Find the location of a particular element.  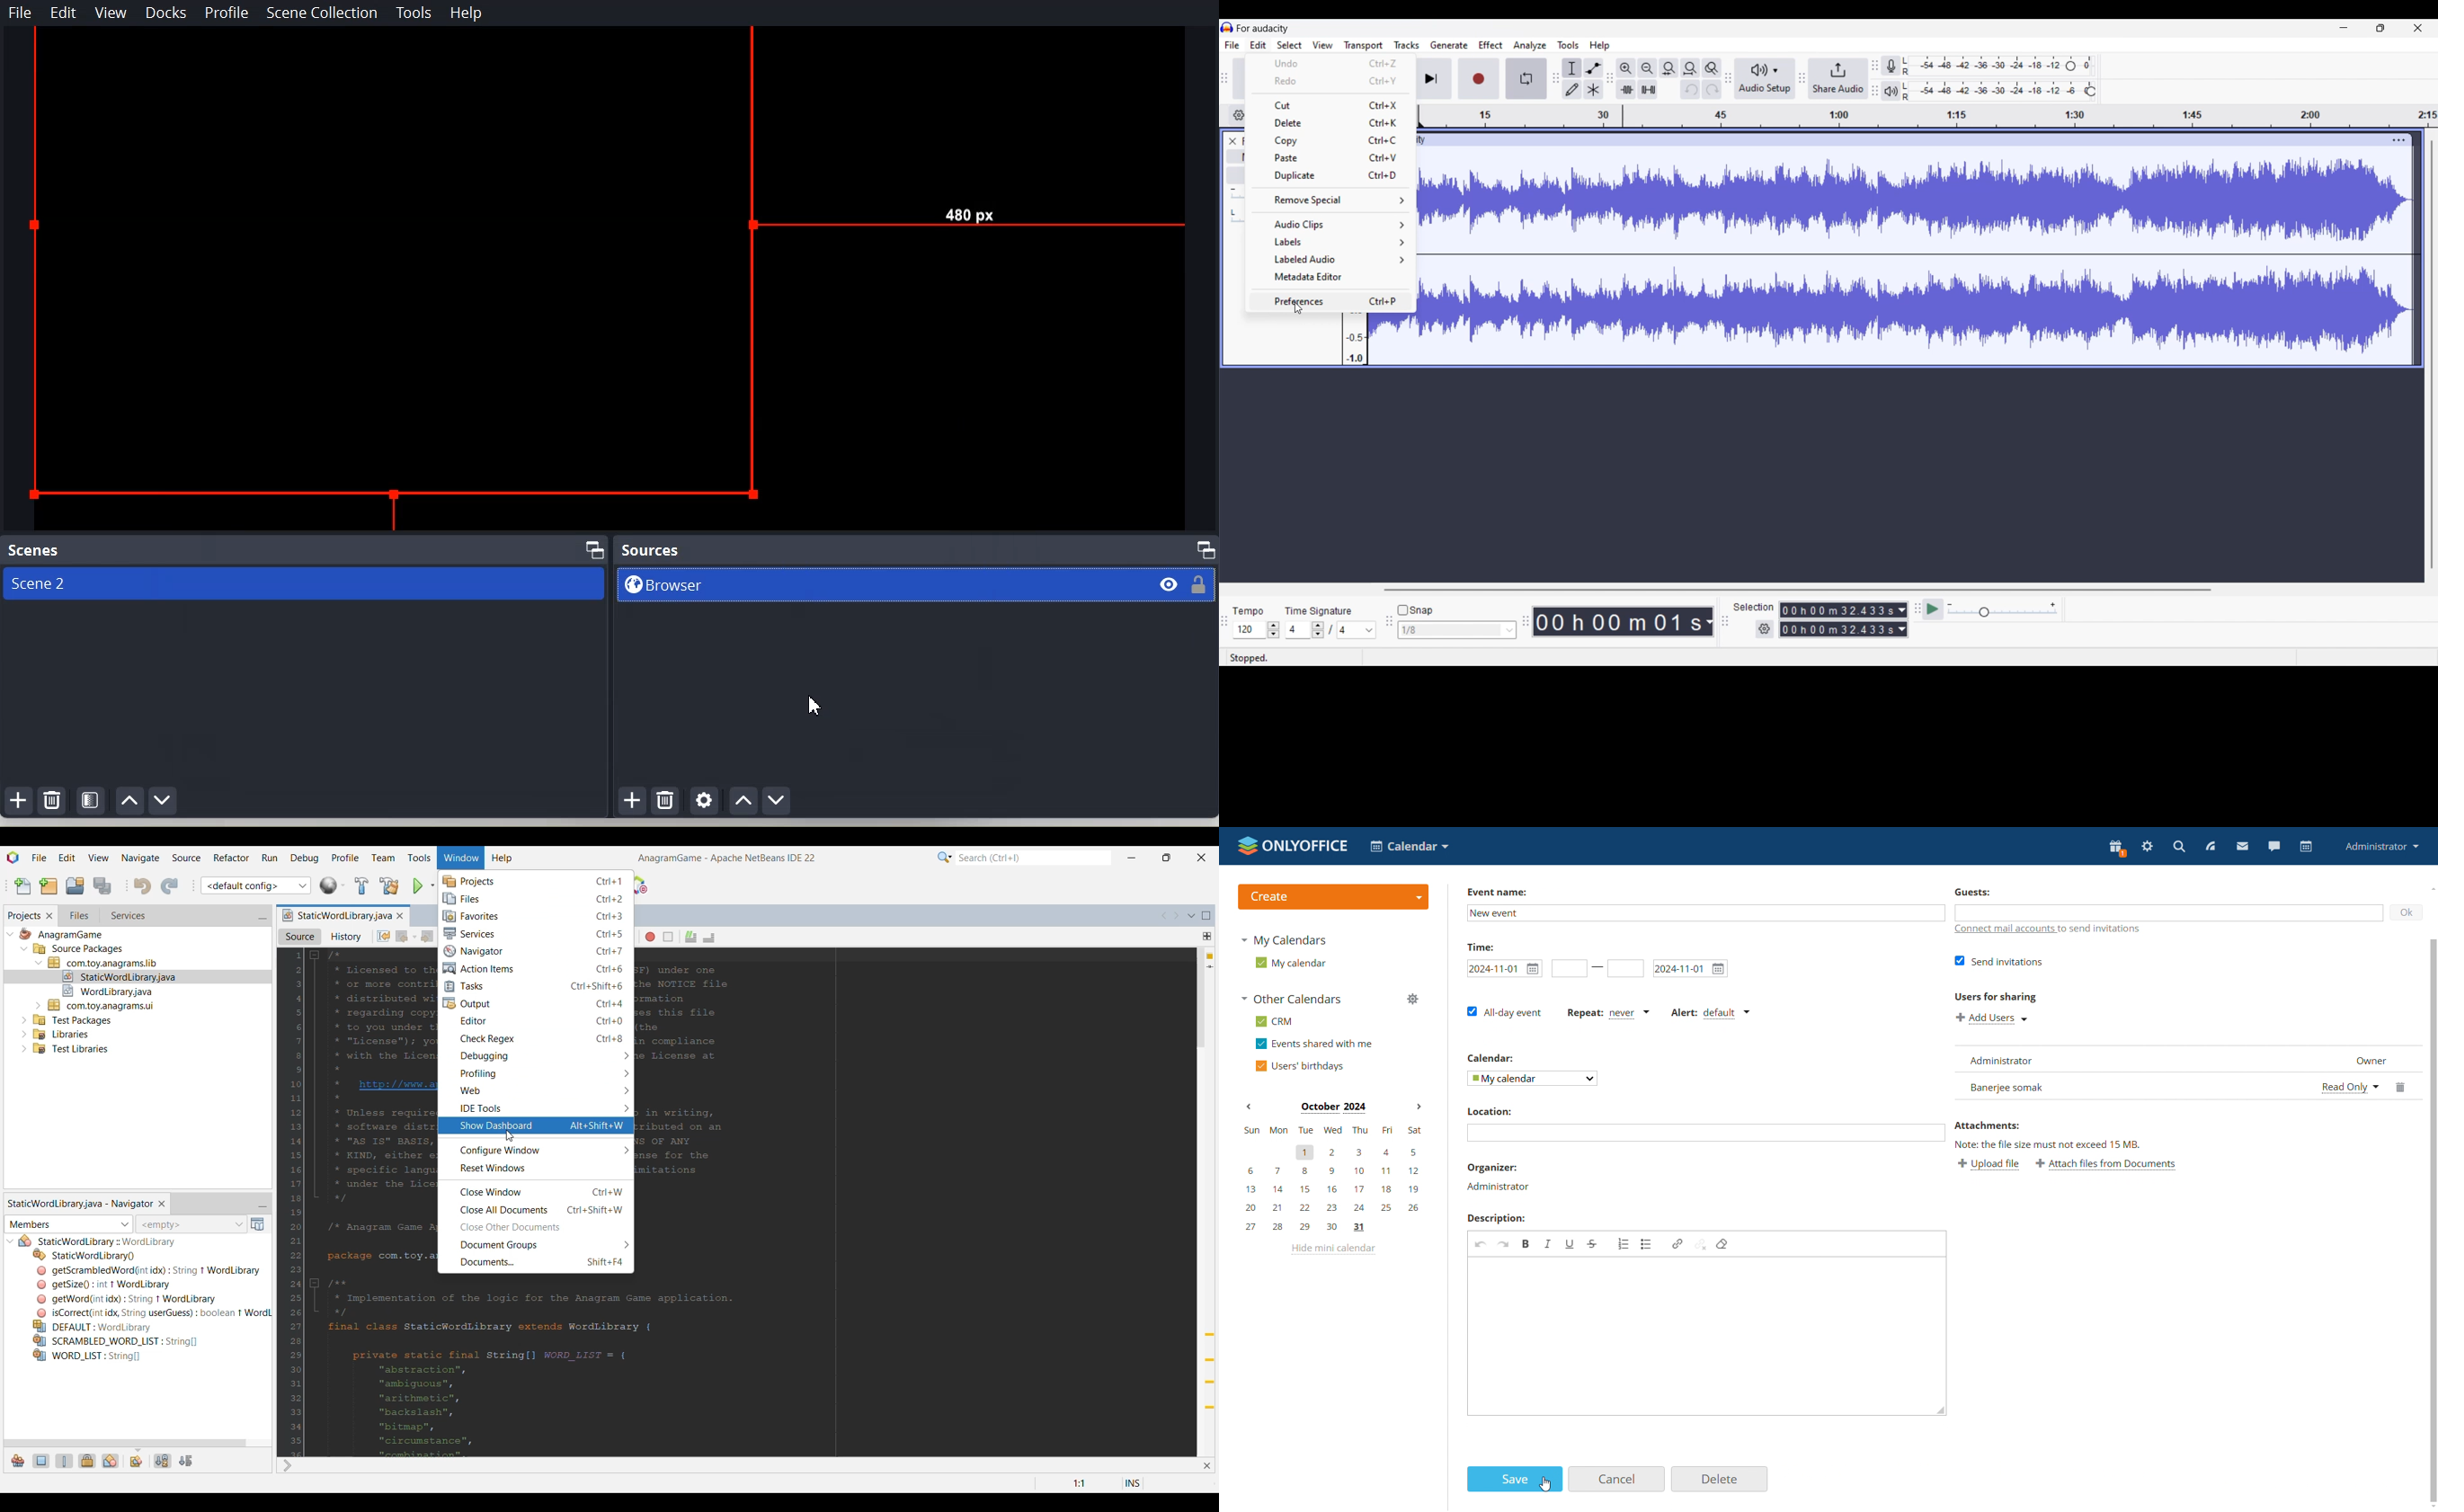

Fit project to width is located at coordinates (1690, 69).